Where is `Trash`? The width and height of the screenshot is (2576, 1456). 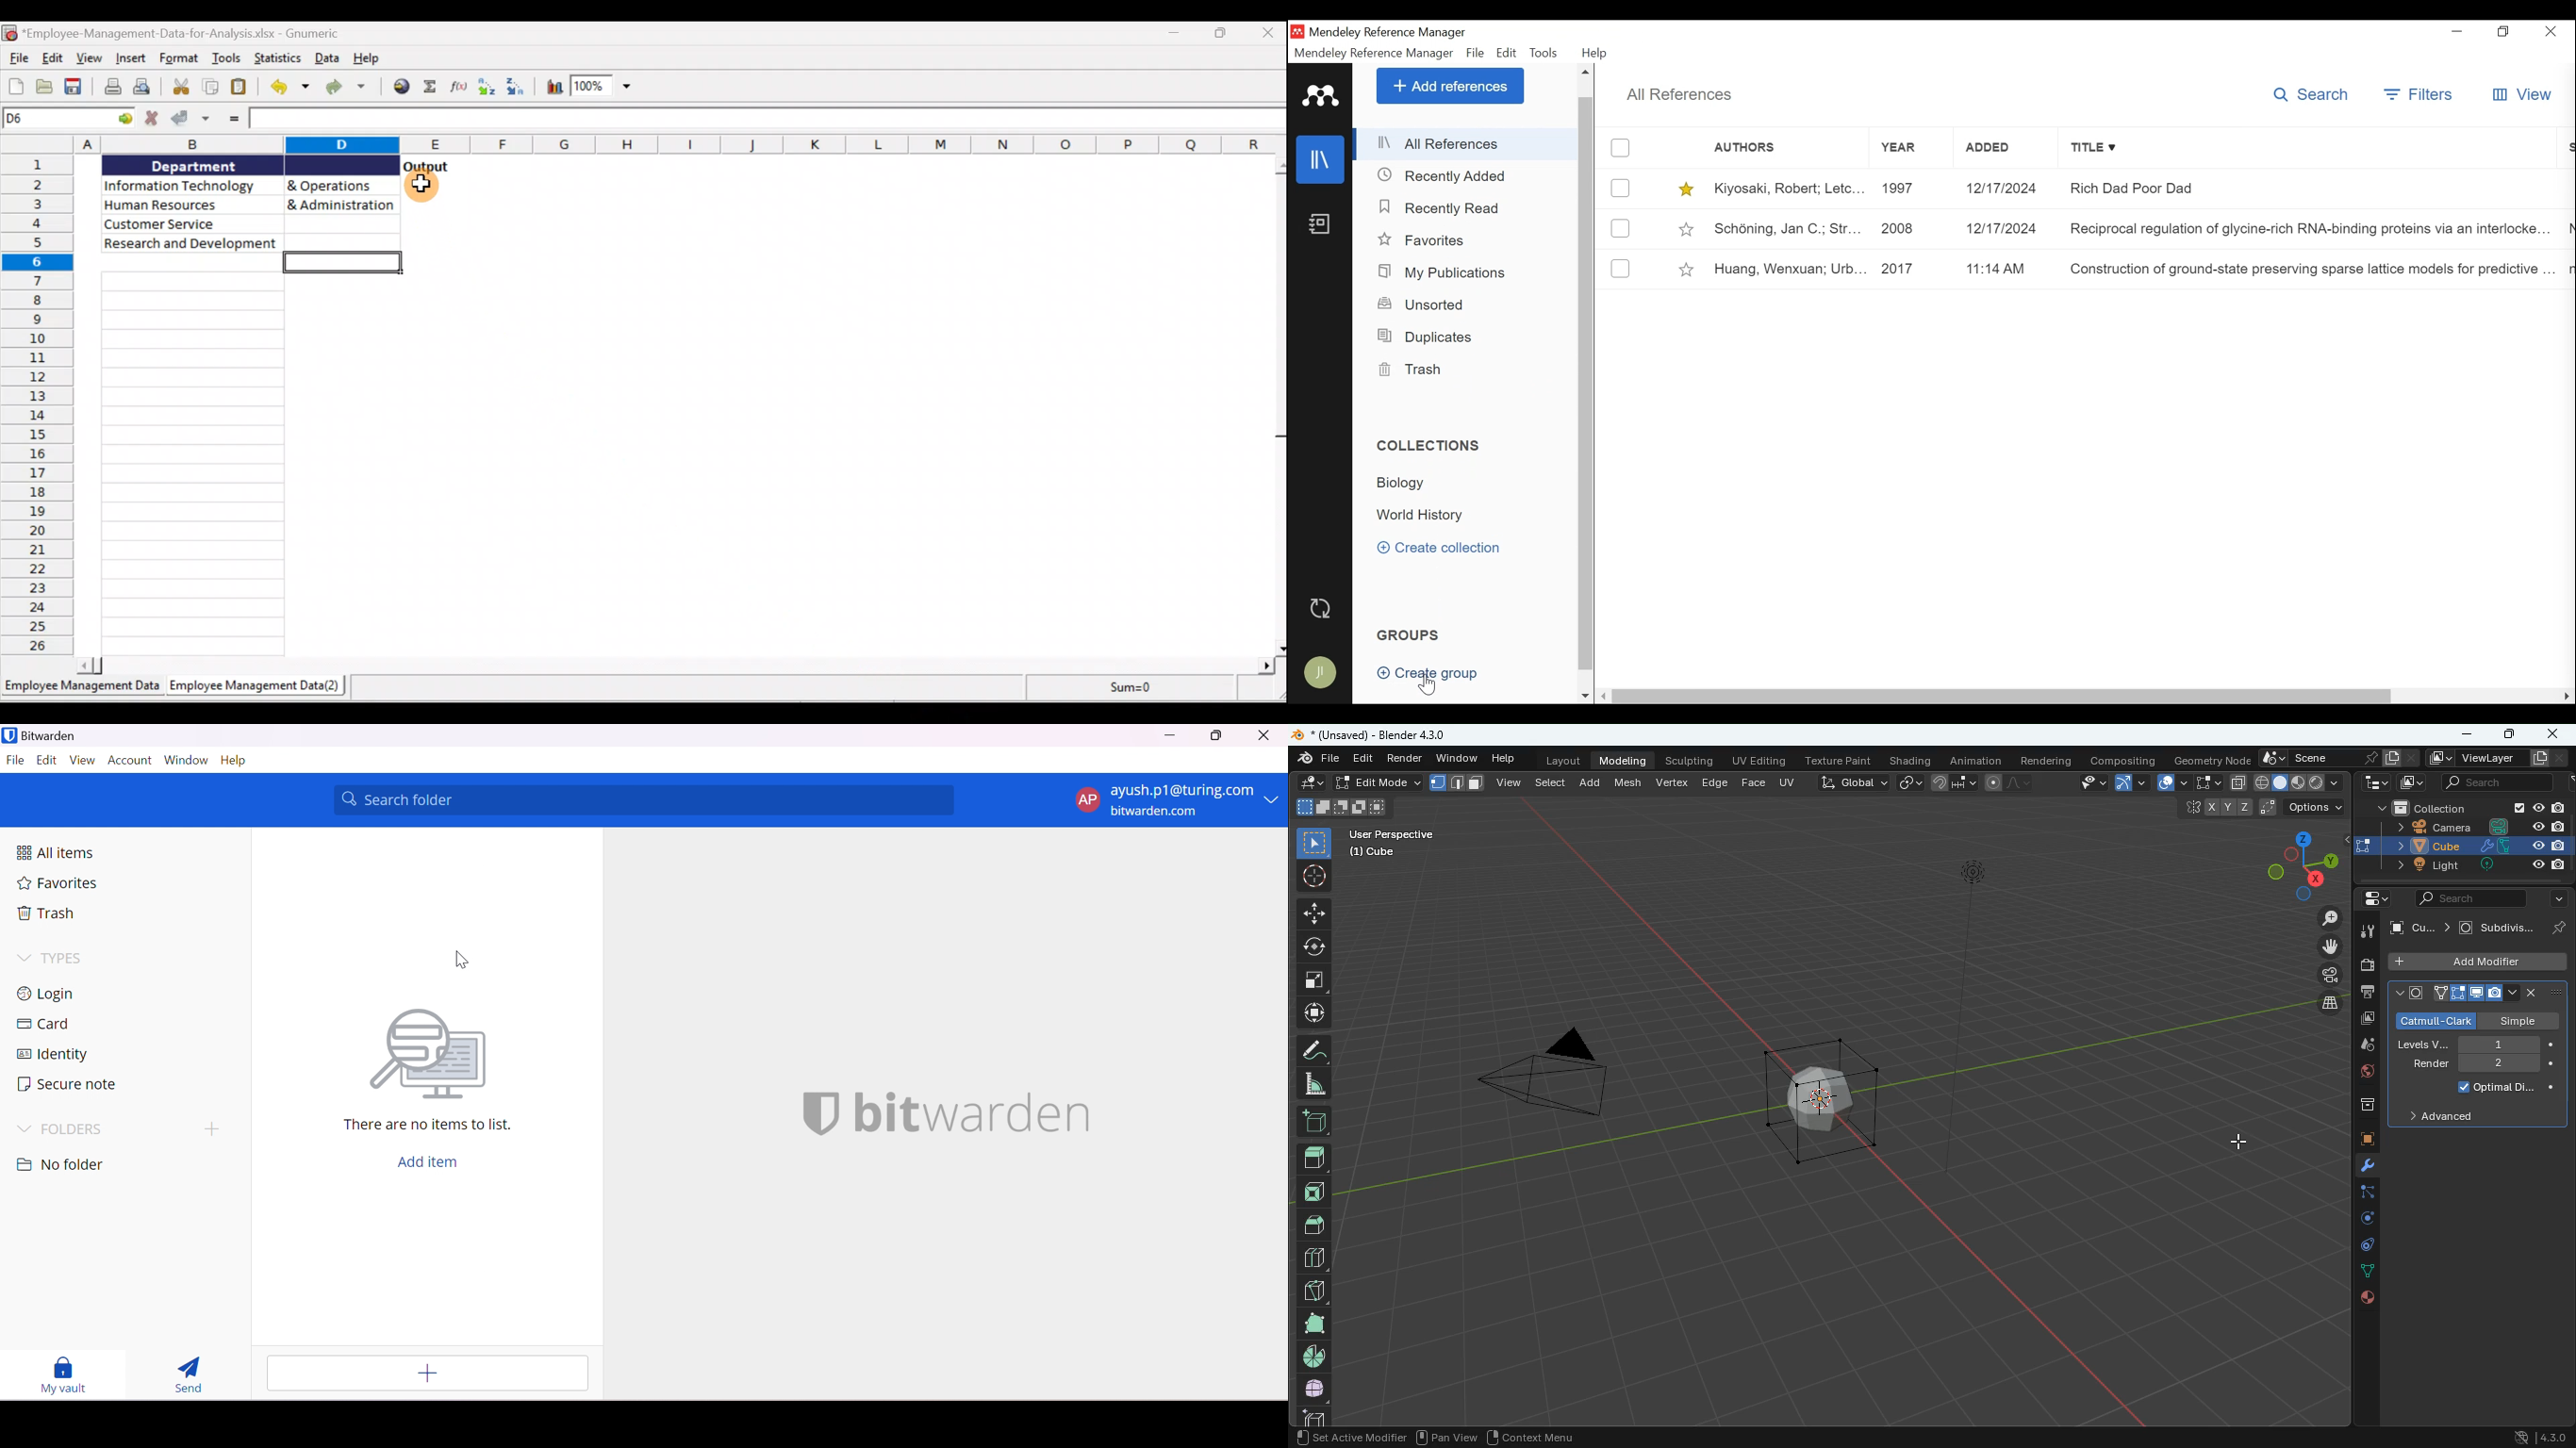
Trash is located at coordinates (46, 912).